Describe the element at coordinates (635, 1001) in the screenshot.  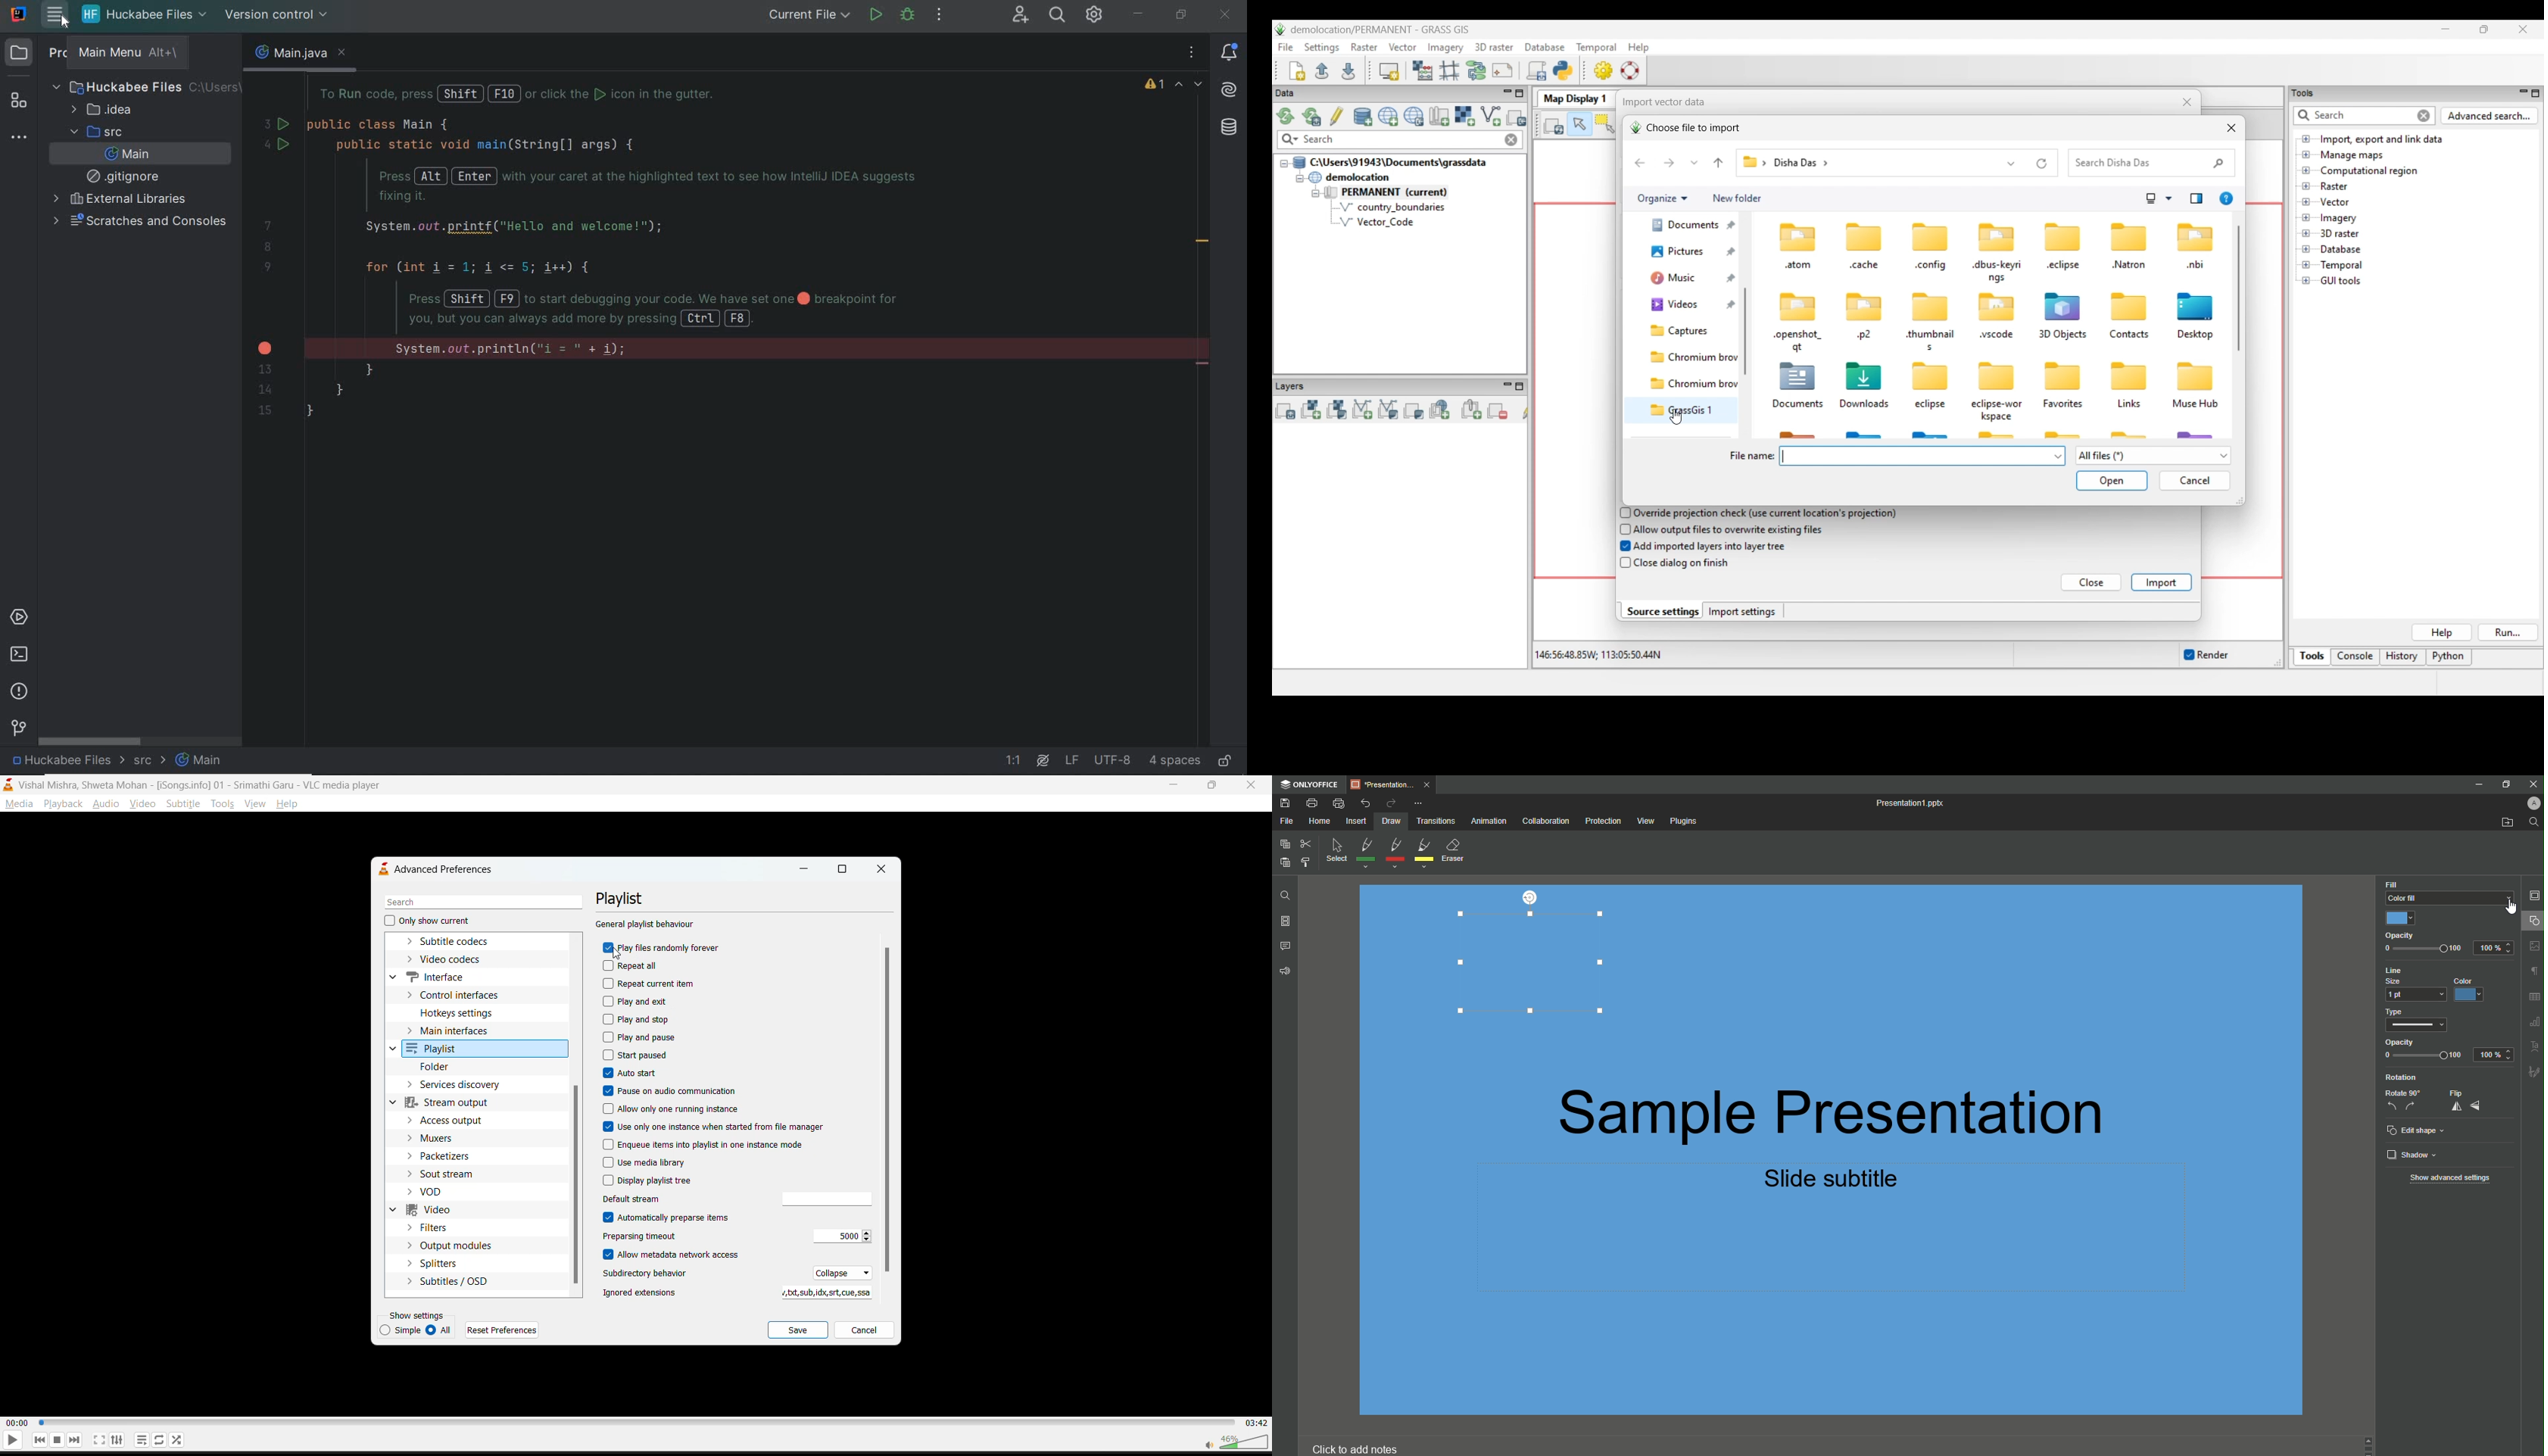
I see `play and exit` at that location.